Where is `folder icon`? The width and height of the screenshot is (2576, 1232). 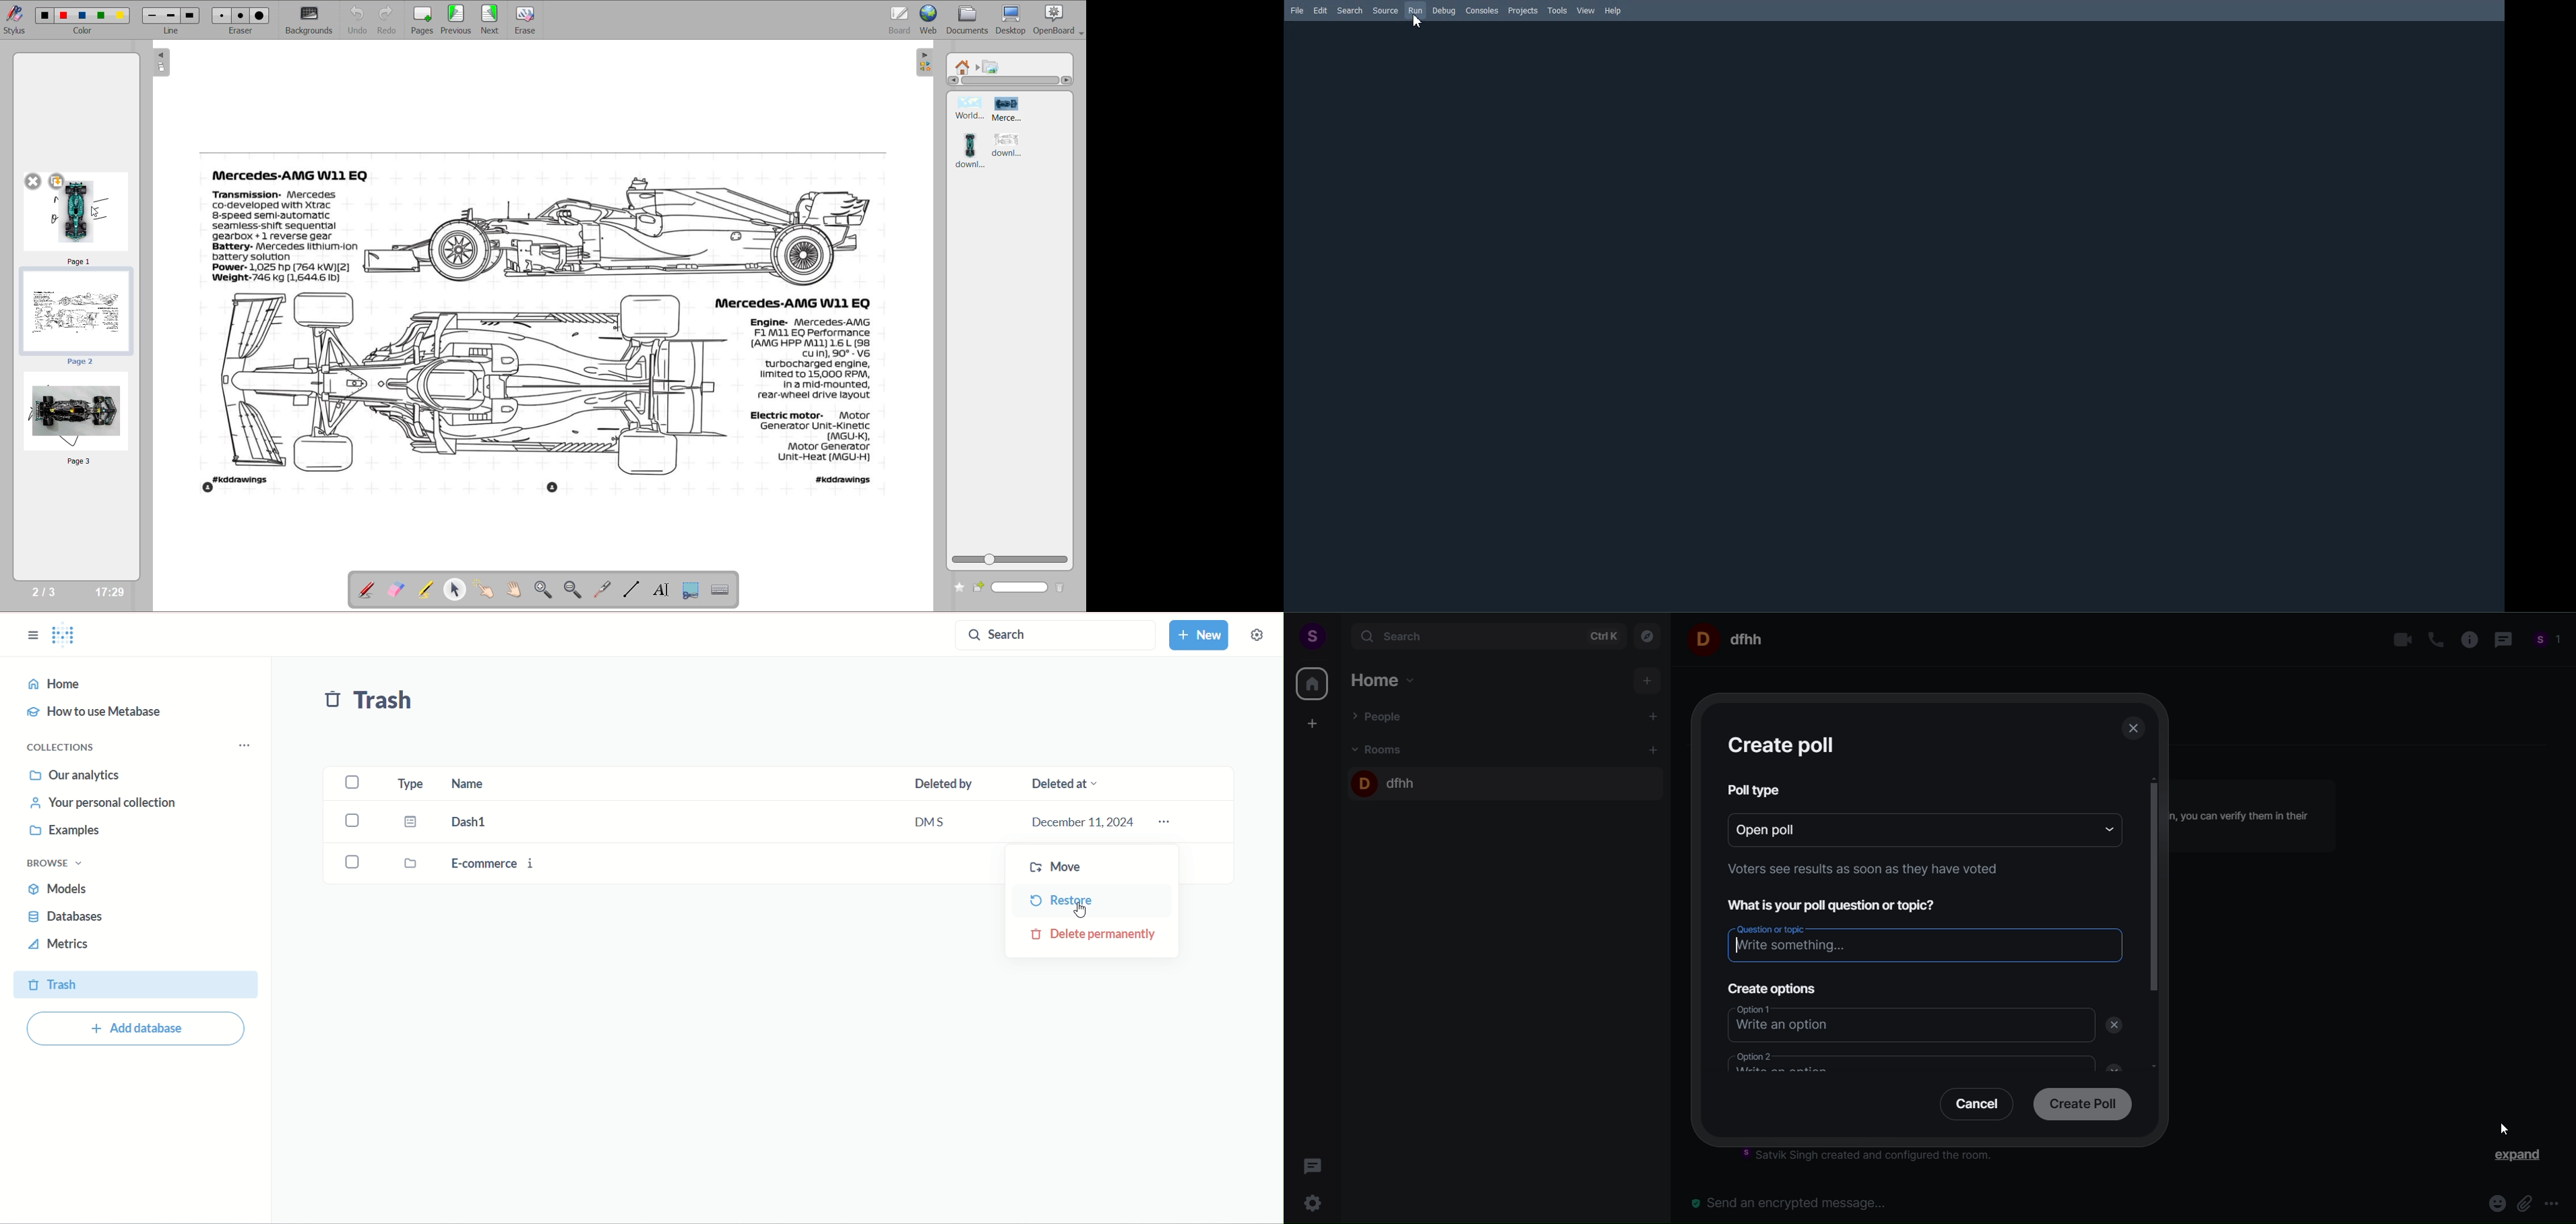
folder icon is located at coordinates (416, 865).